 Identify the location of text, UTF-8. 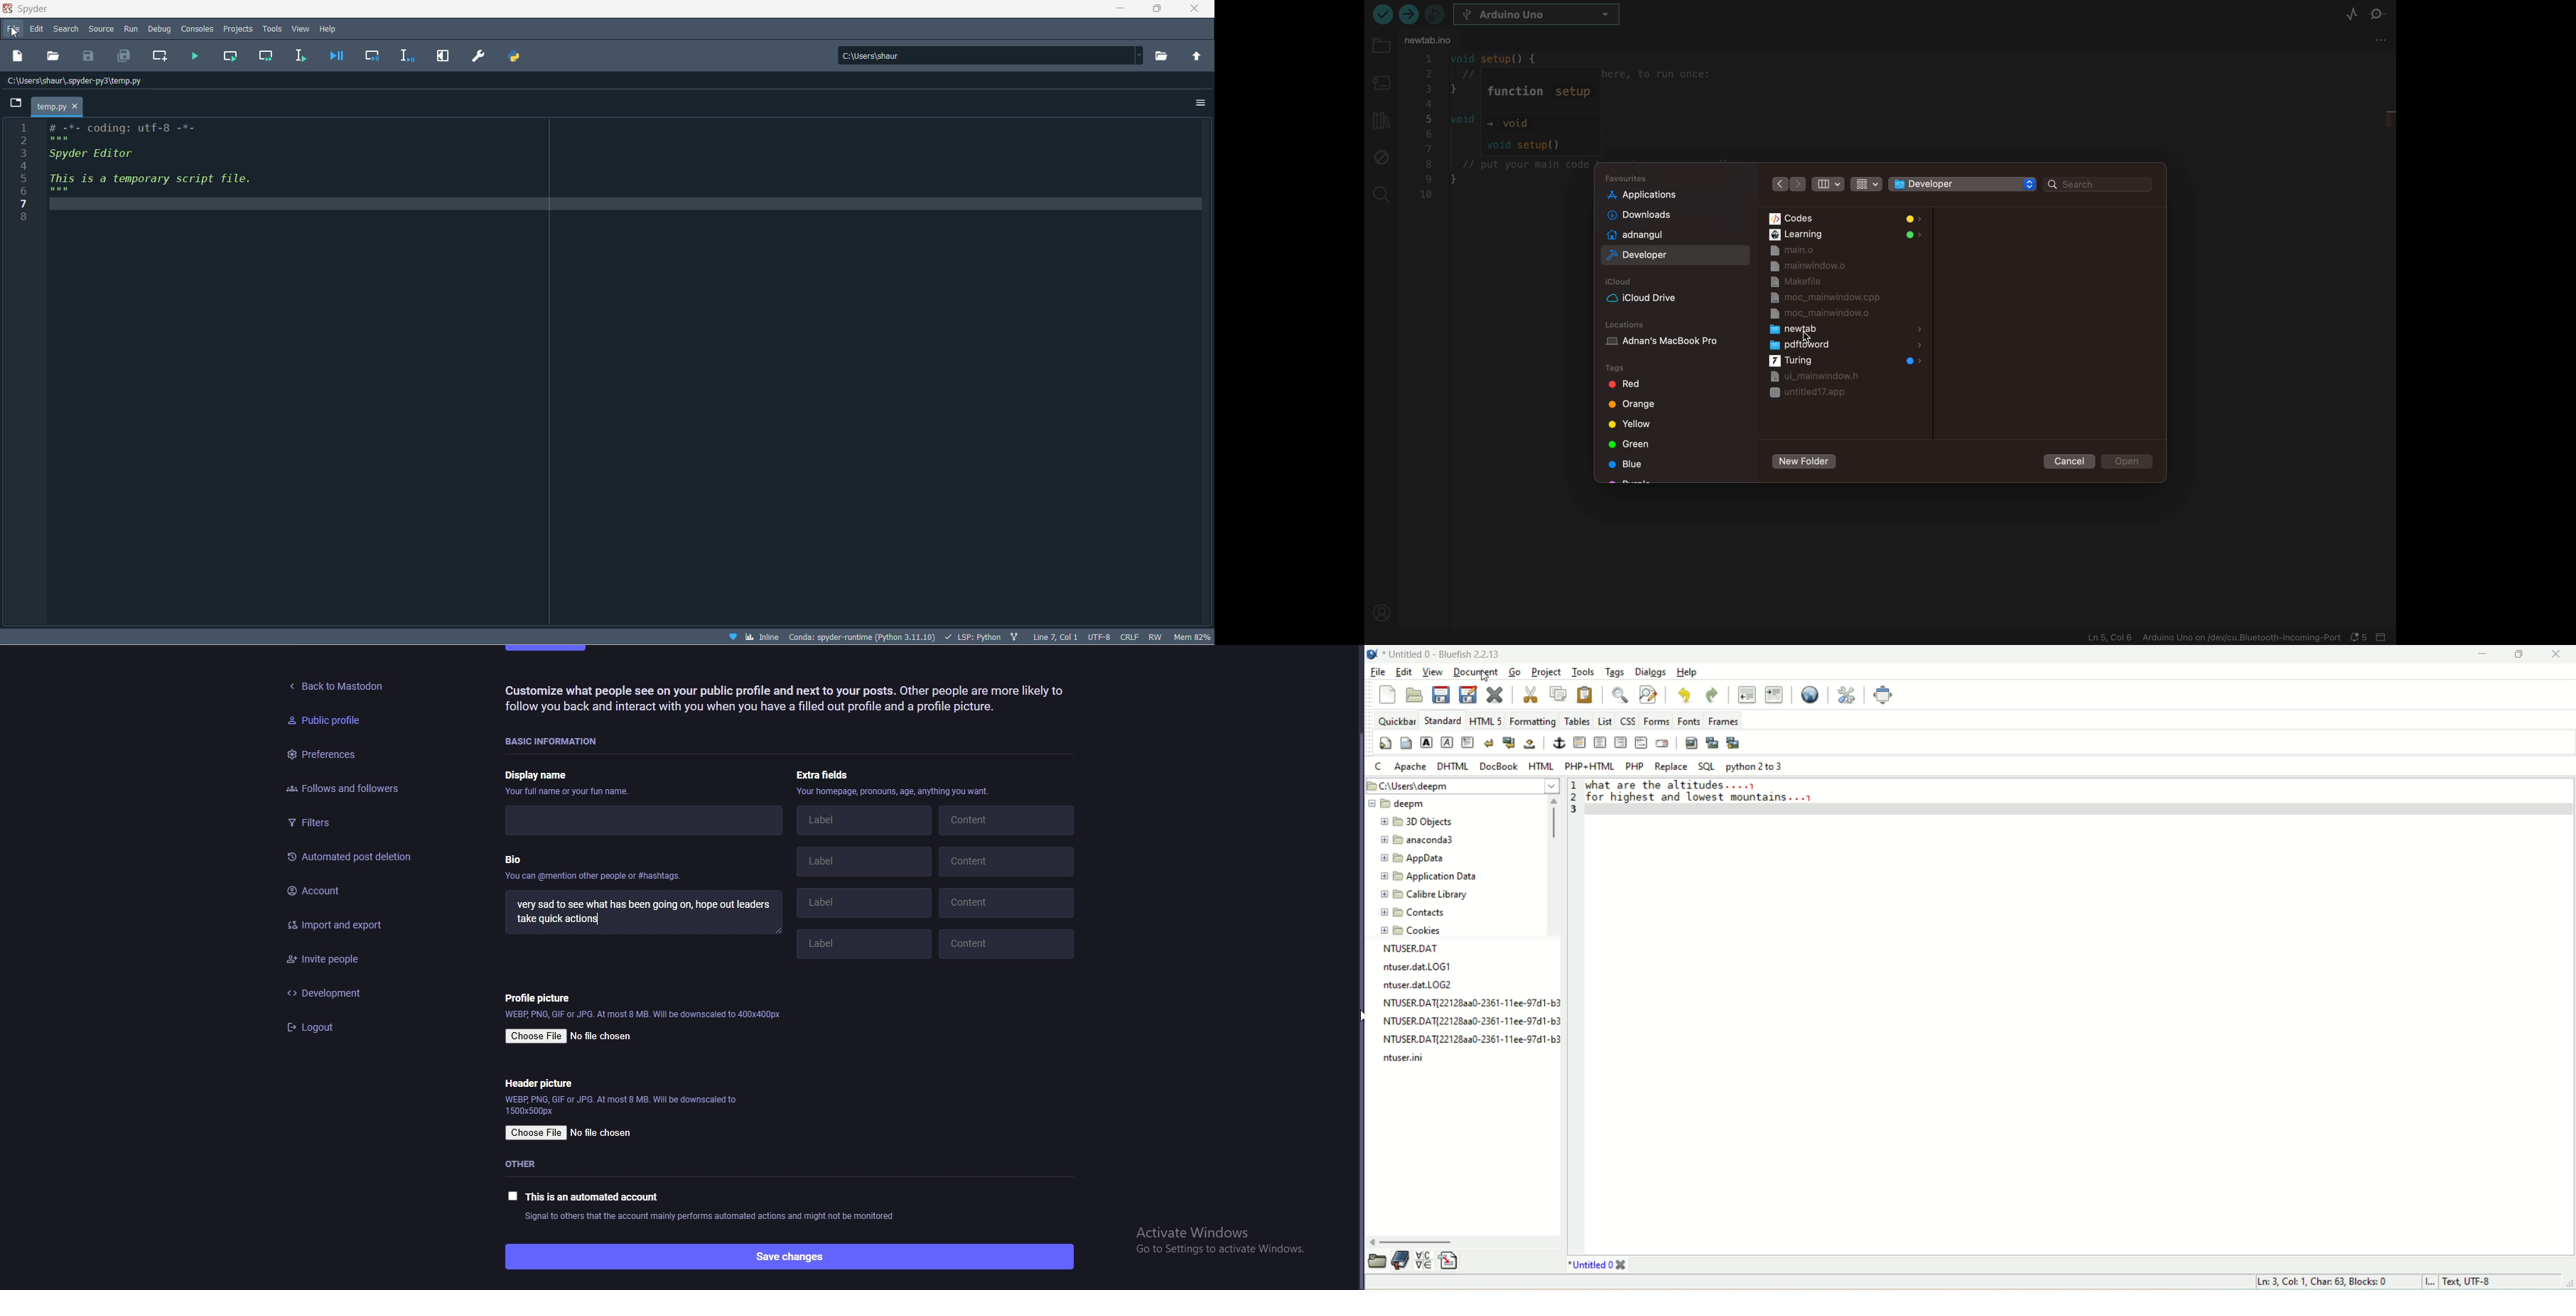
(2476, 1282).